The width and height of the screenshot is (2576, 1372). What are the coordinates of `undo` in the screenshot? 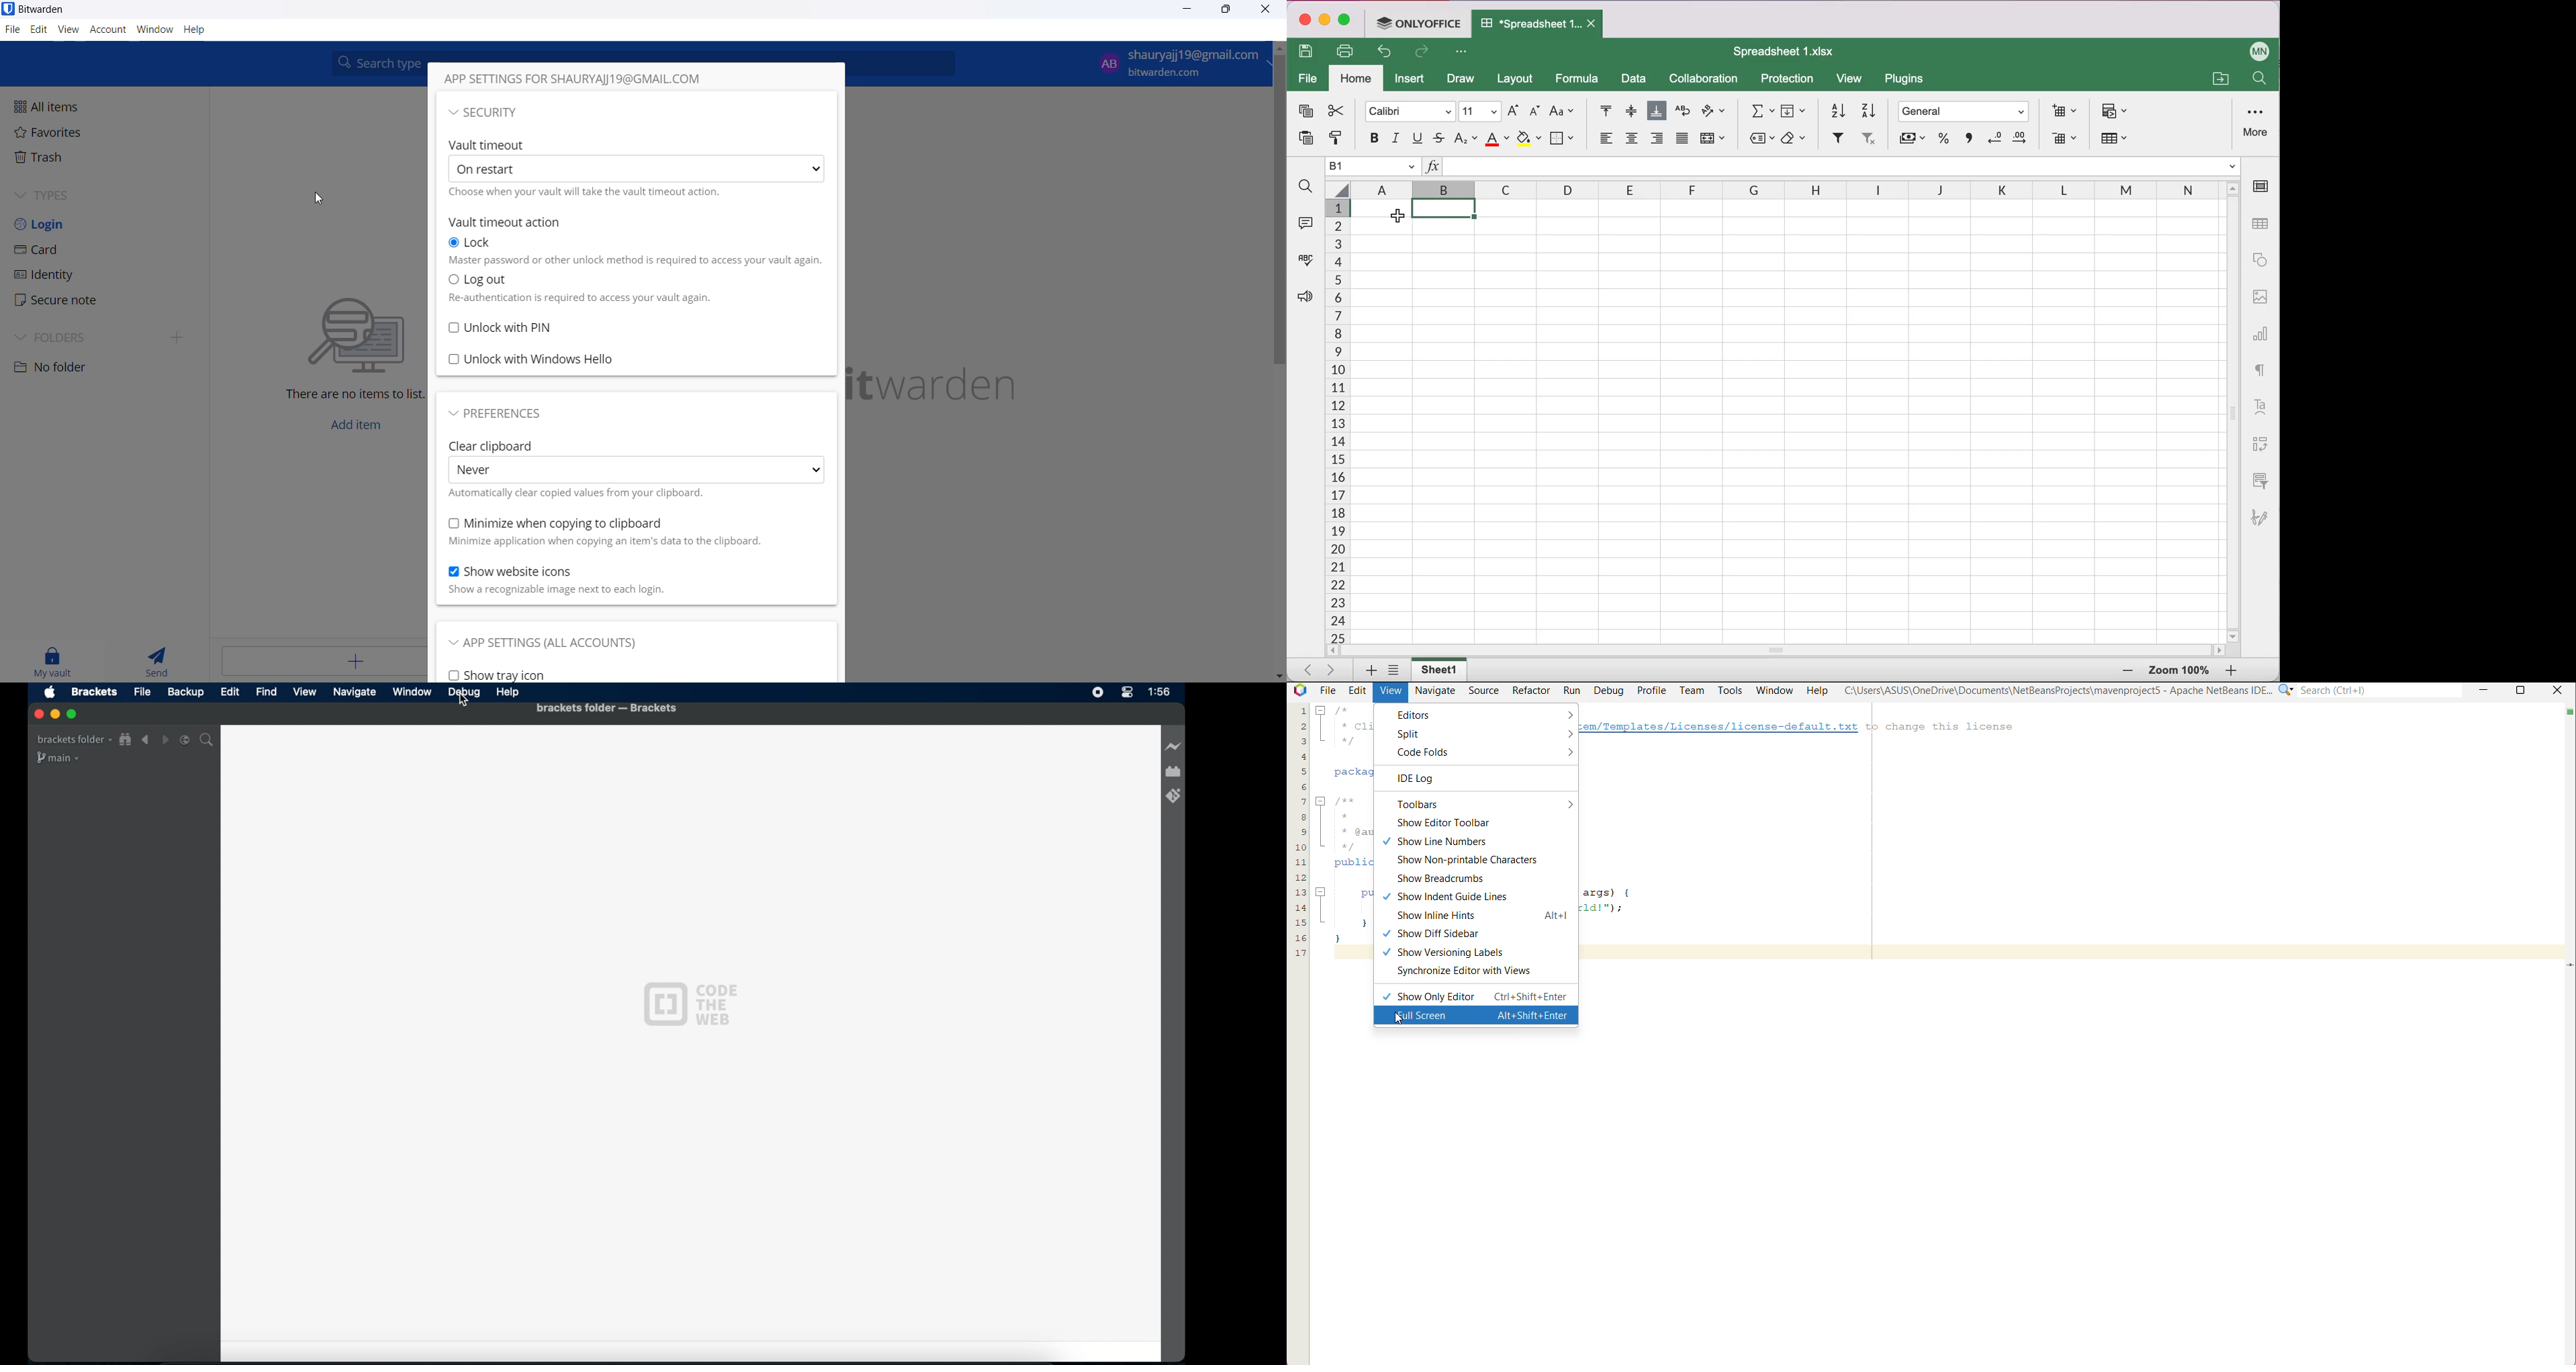 It's located at (1387, 54).